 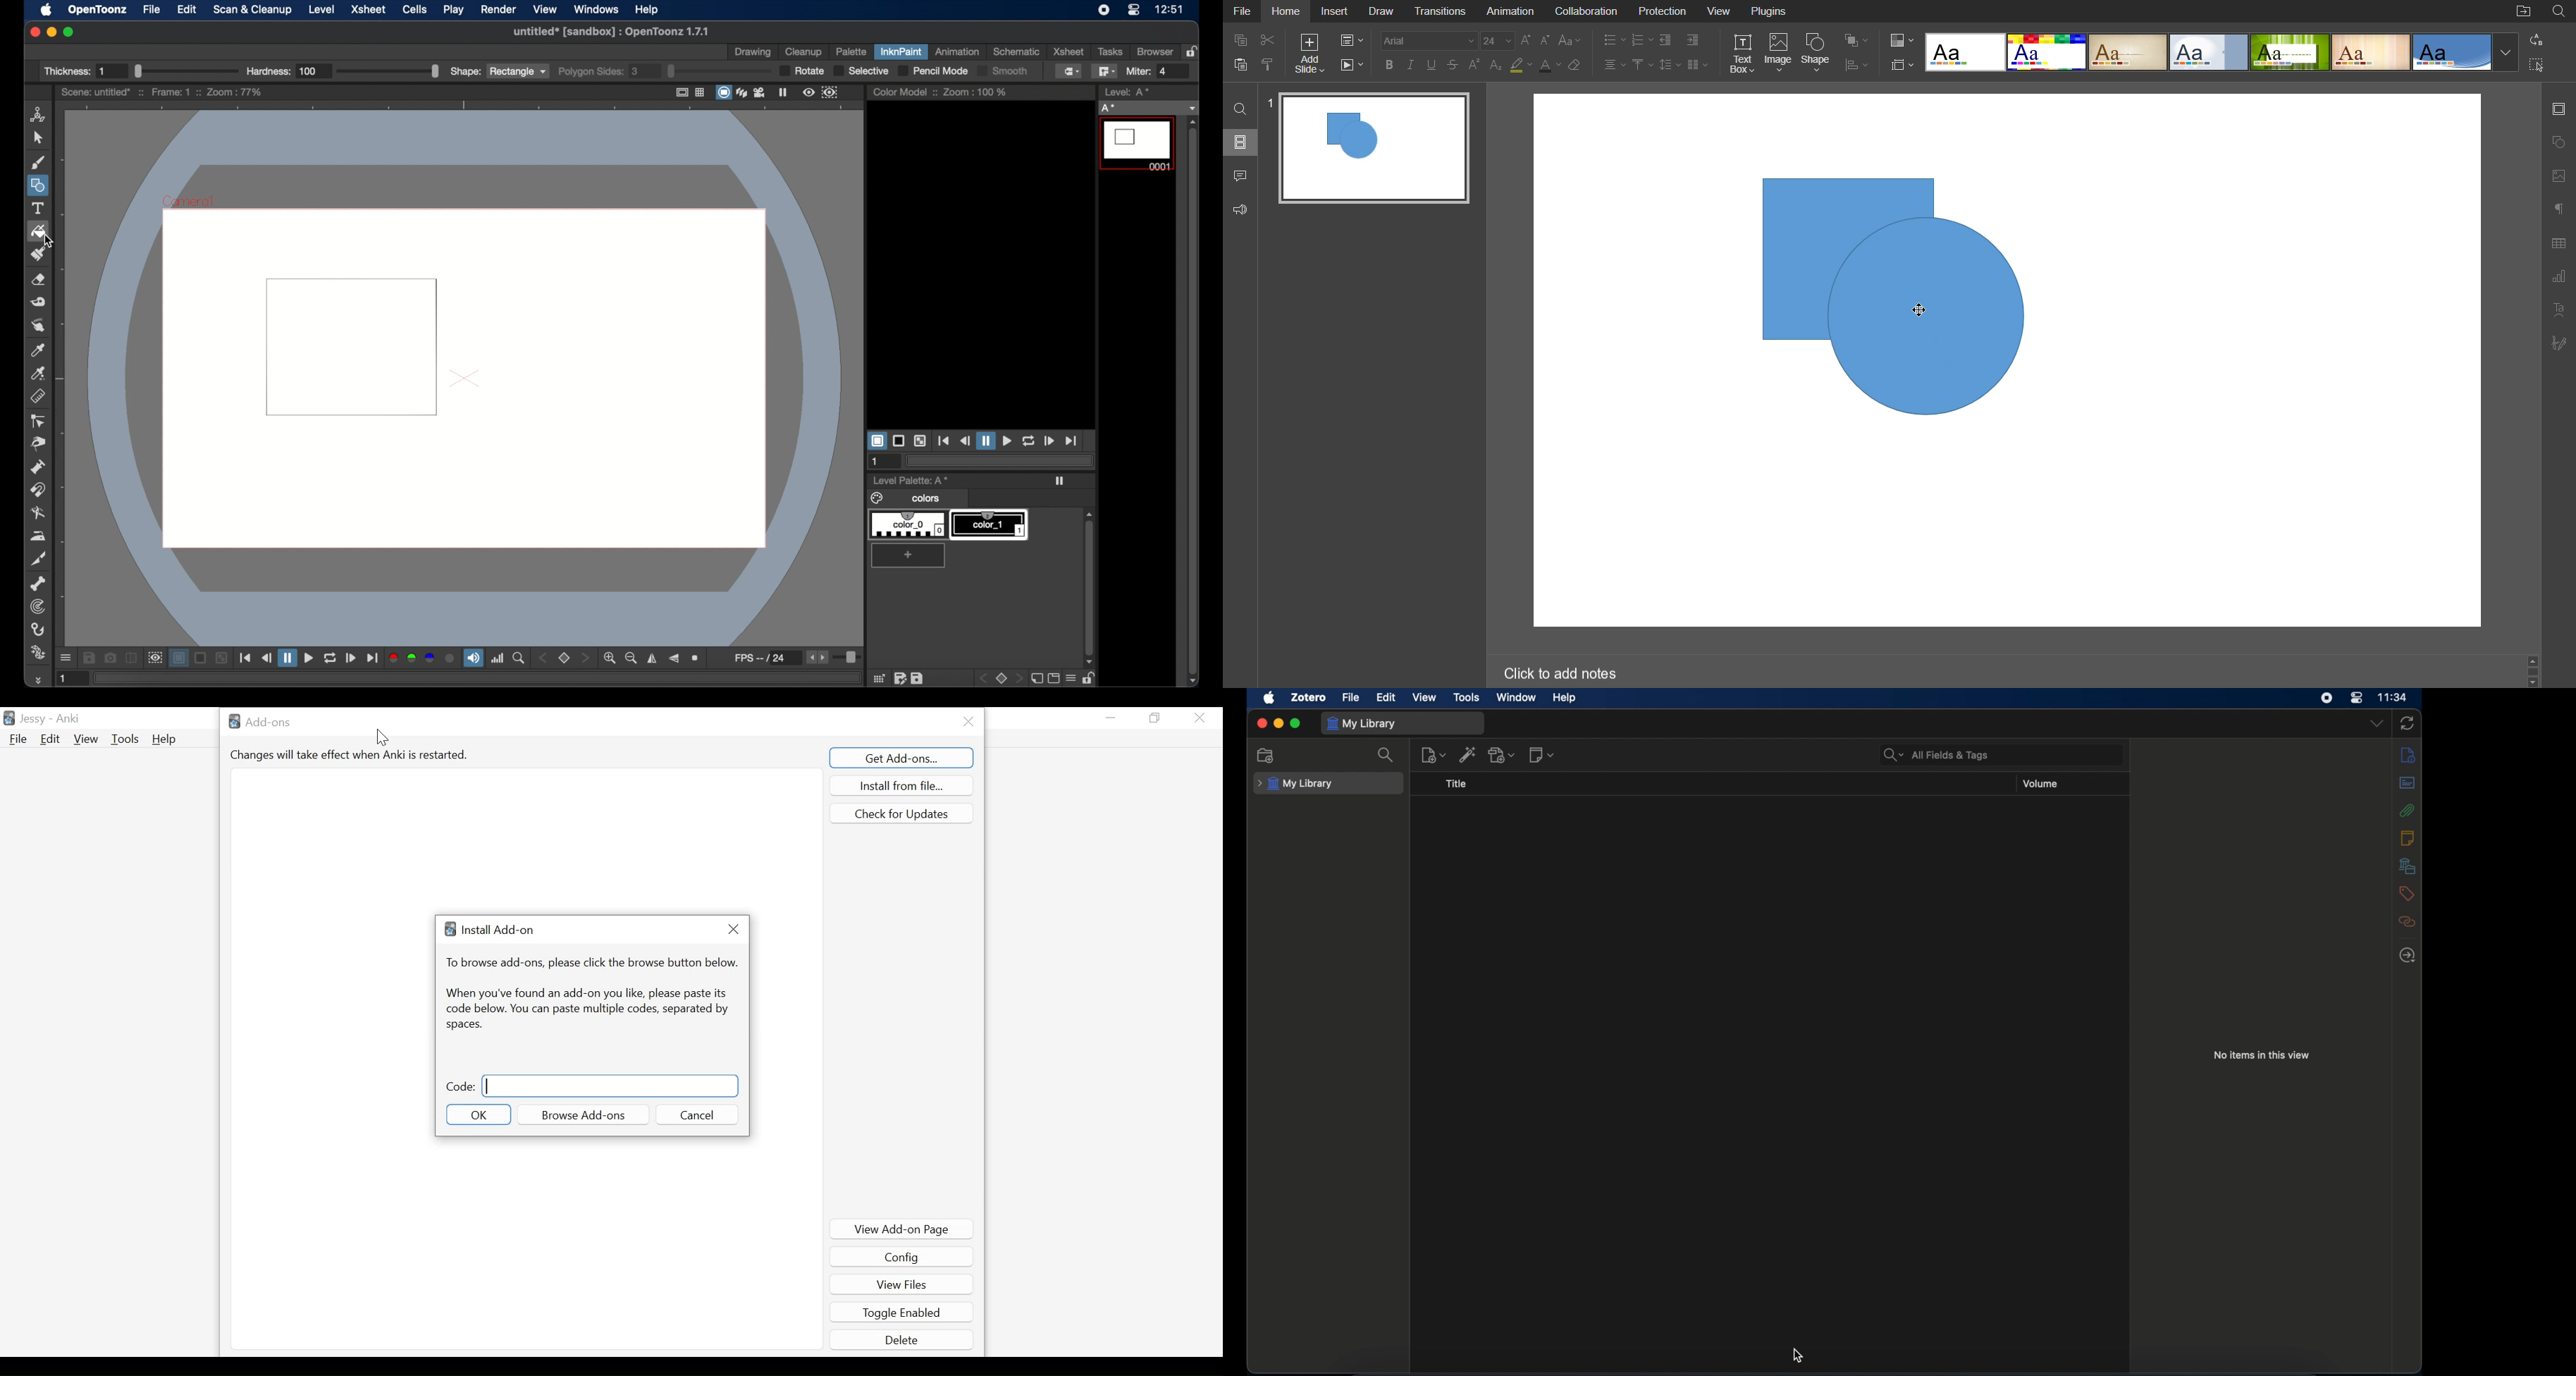 I want to click on more, so click(x=37, y=680).